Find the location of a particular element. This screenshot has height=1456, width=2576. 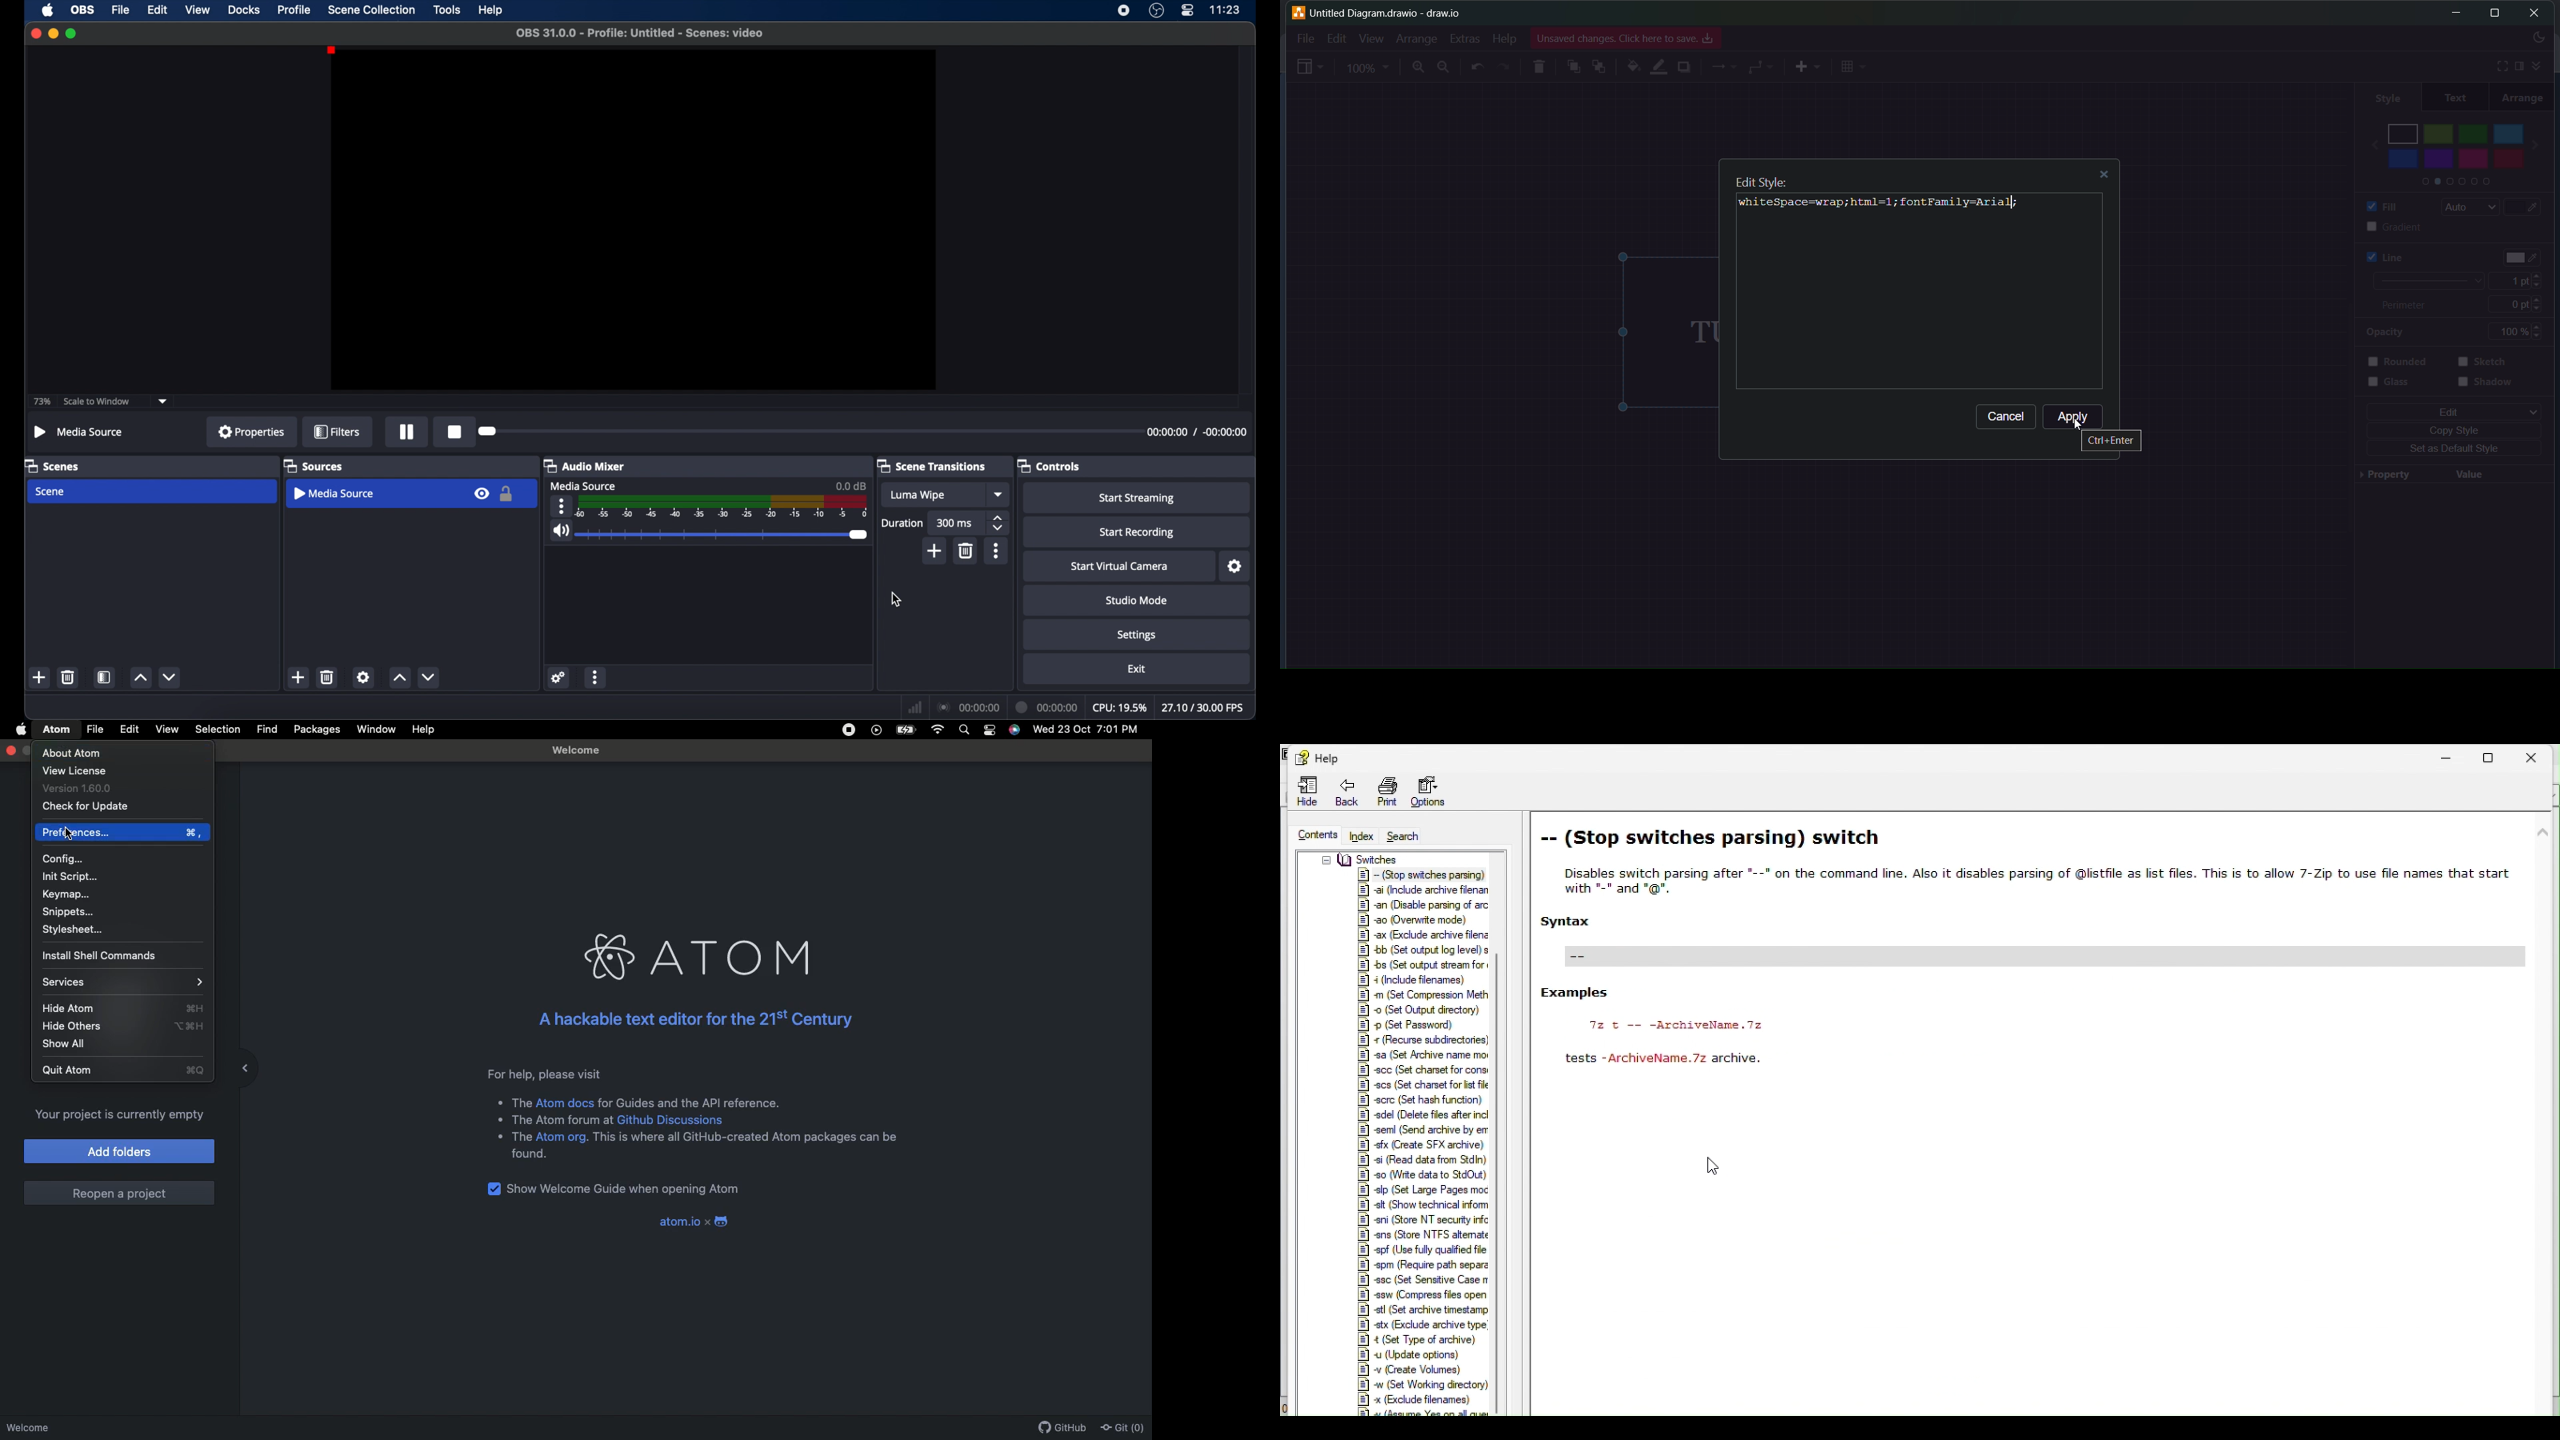

line color is located at coordinates (1658, 65).